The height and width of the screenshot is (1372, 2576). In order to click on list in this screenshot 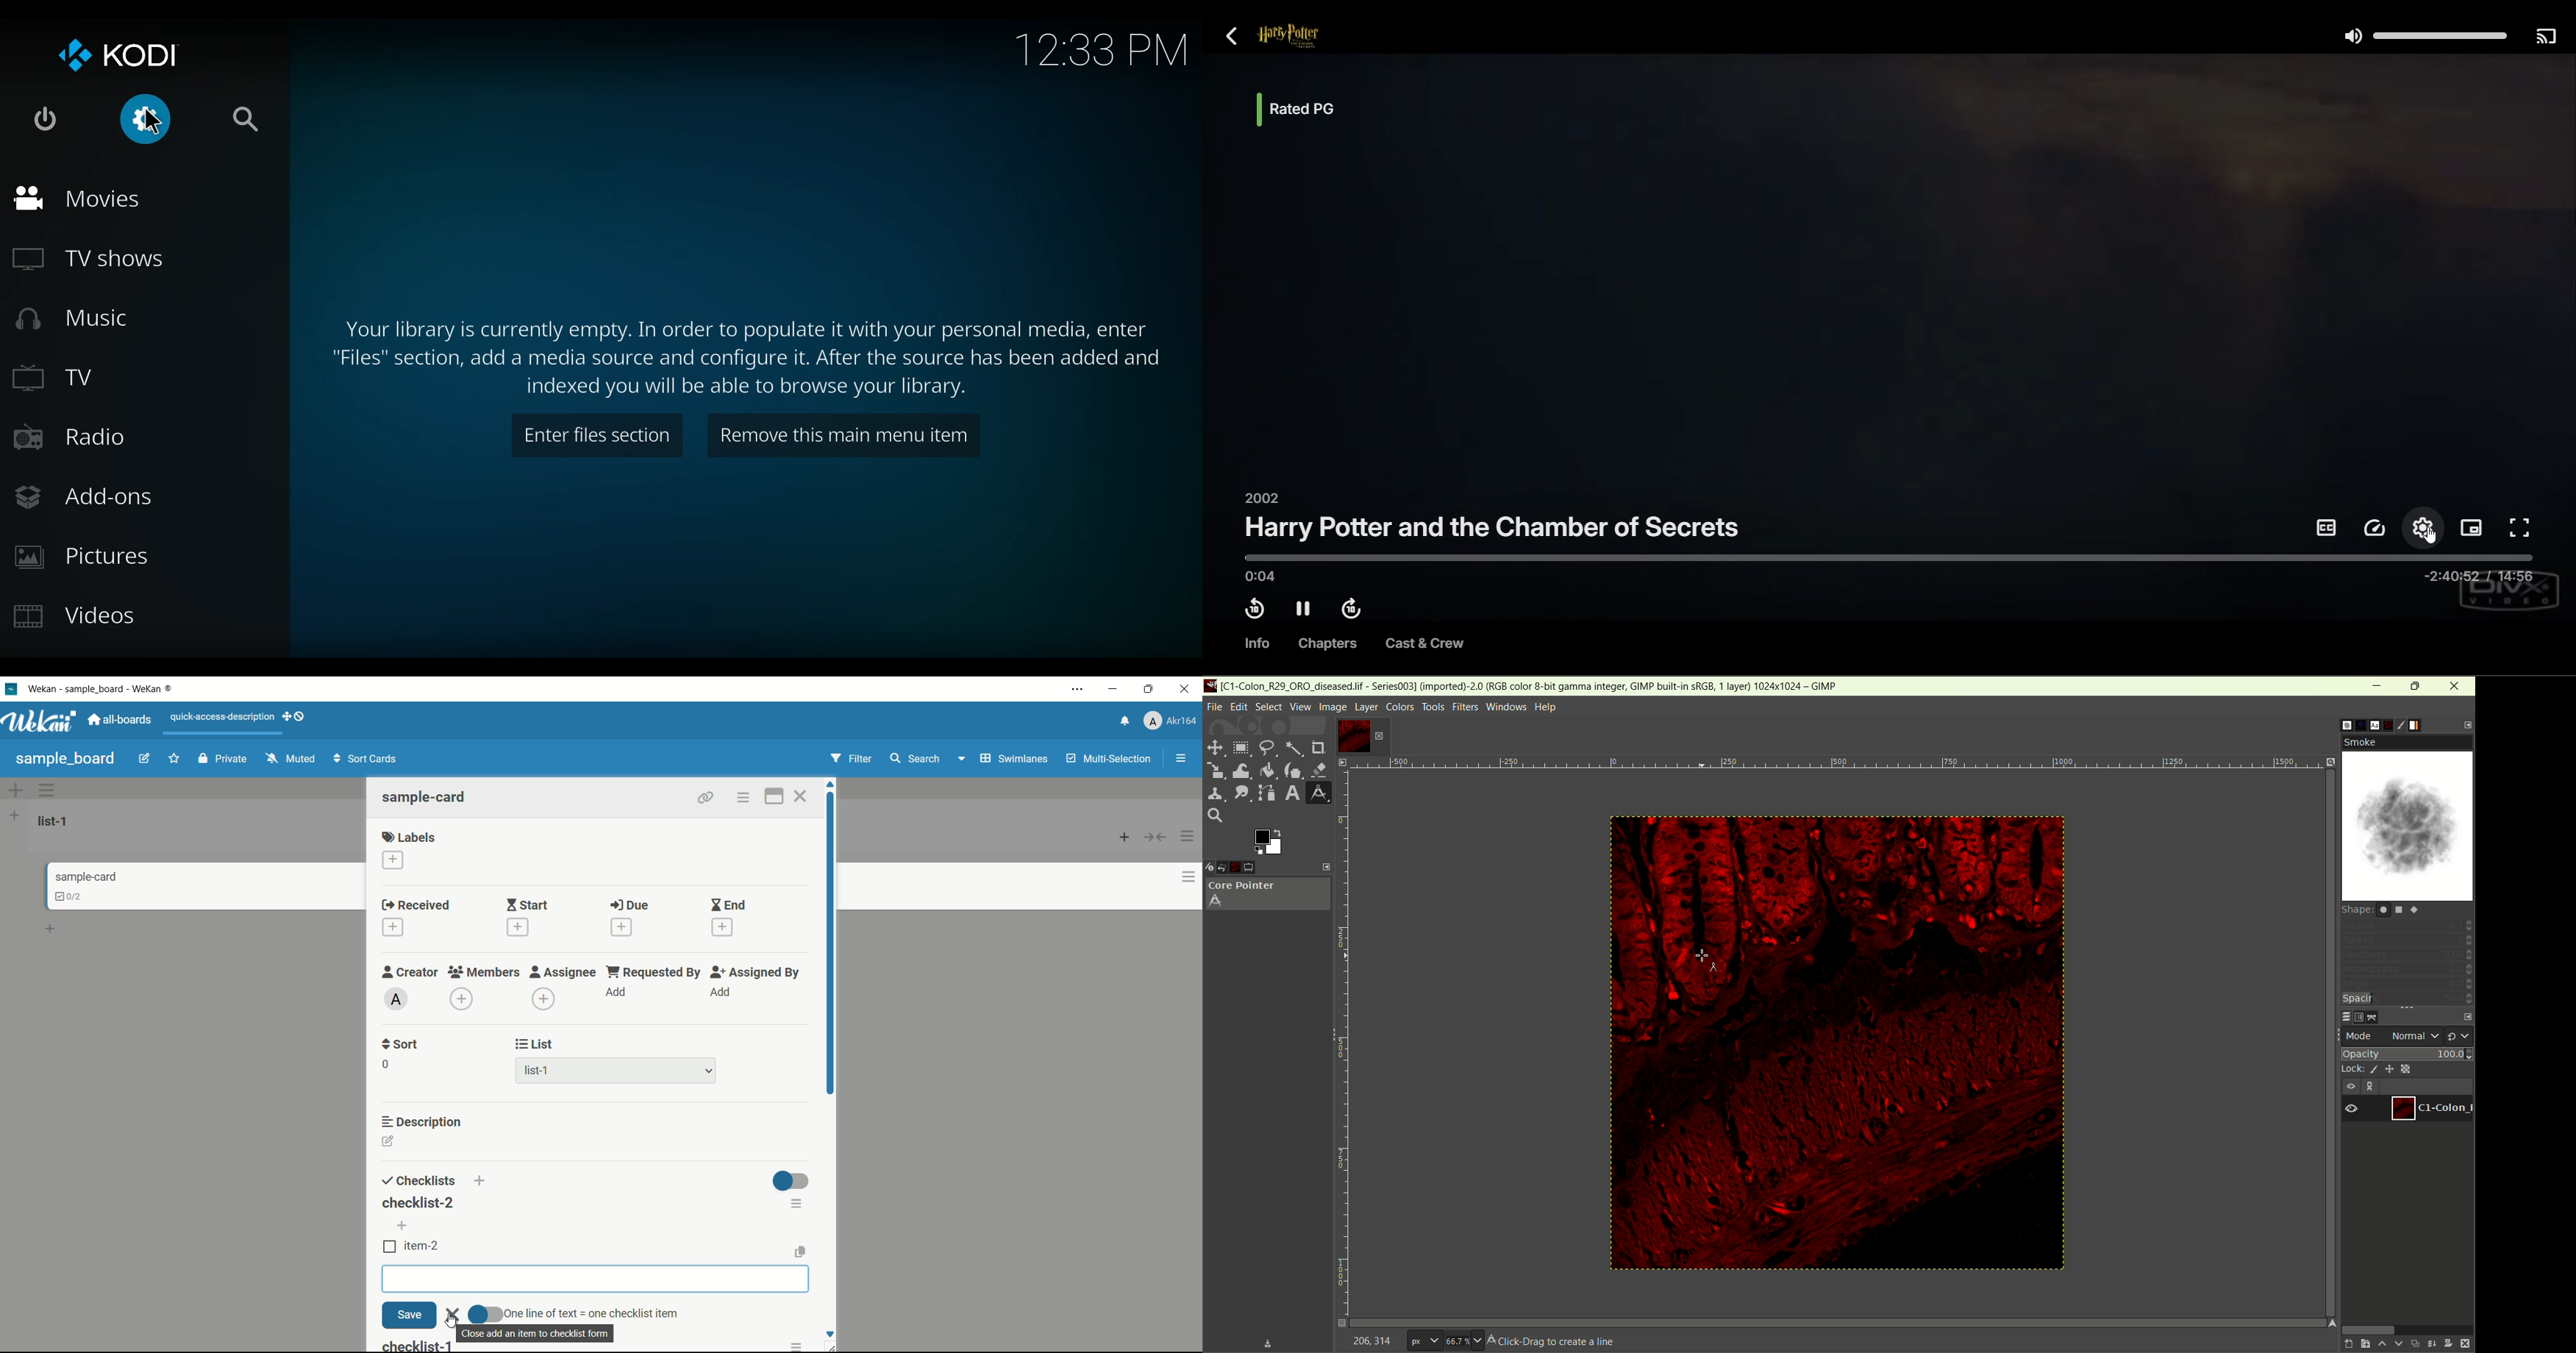, I will do `click(535, 1044)`.